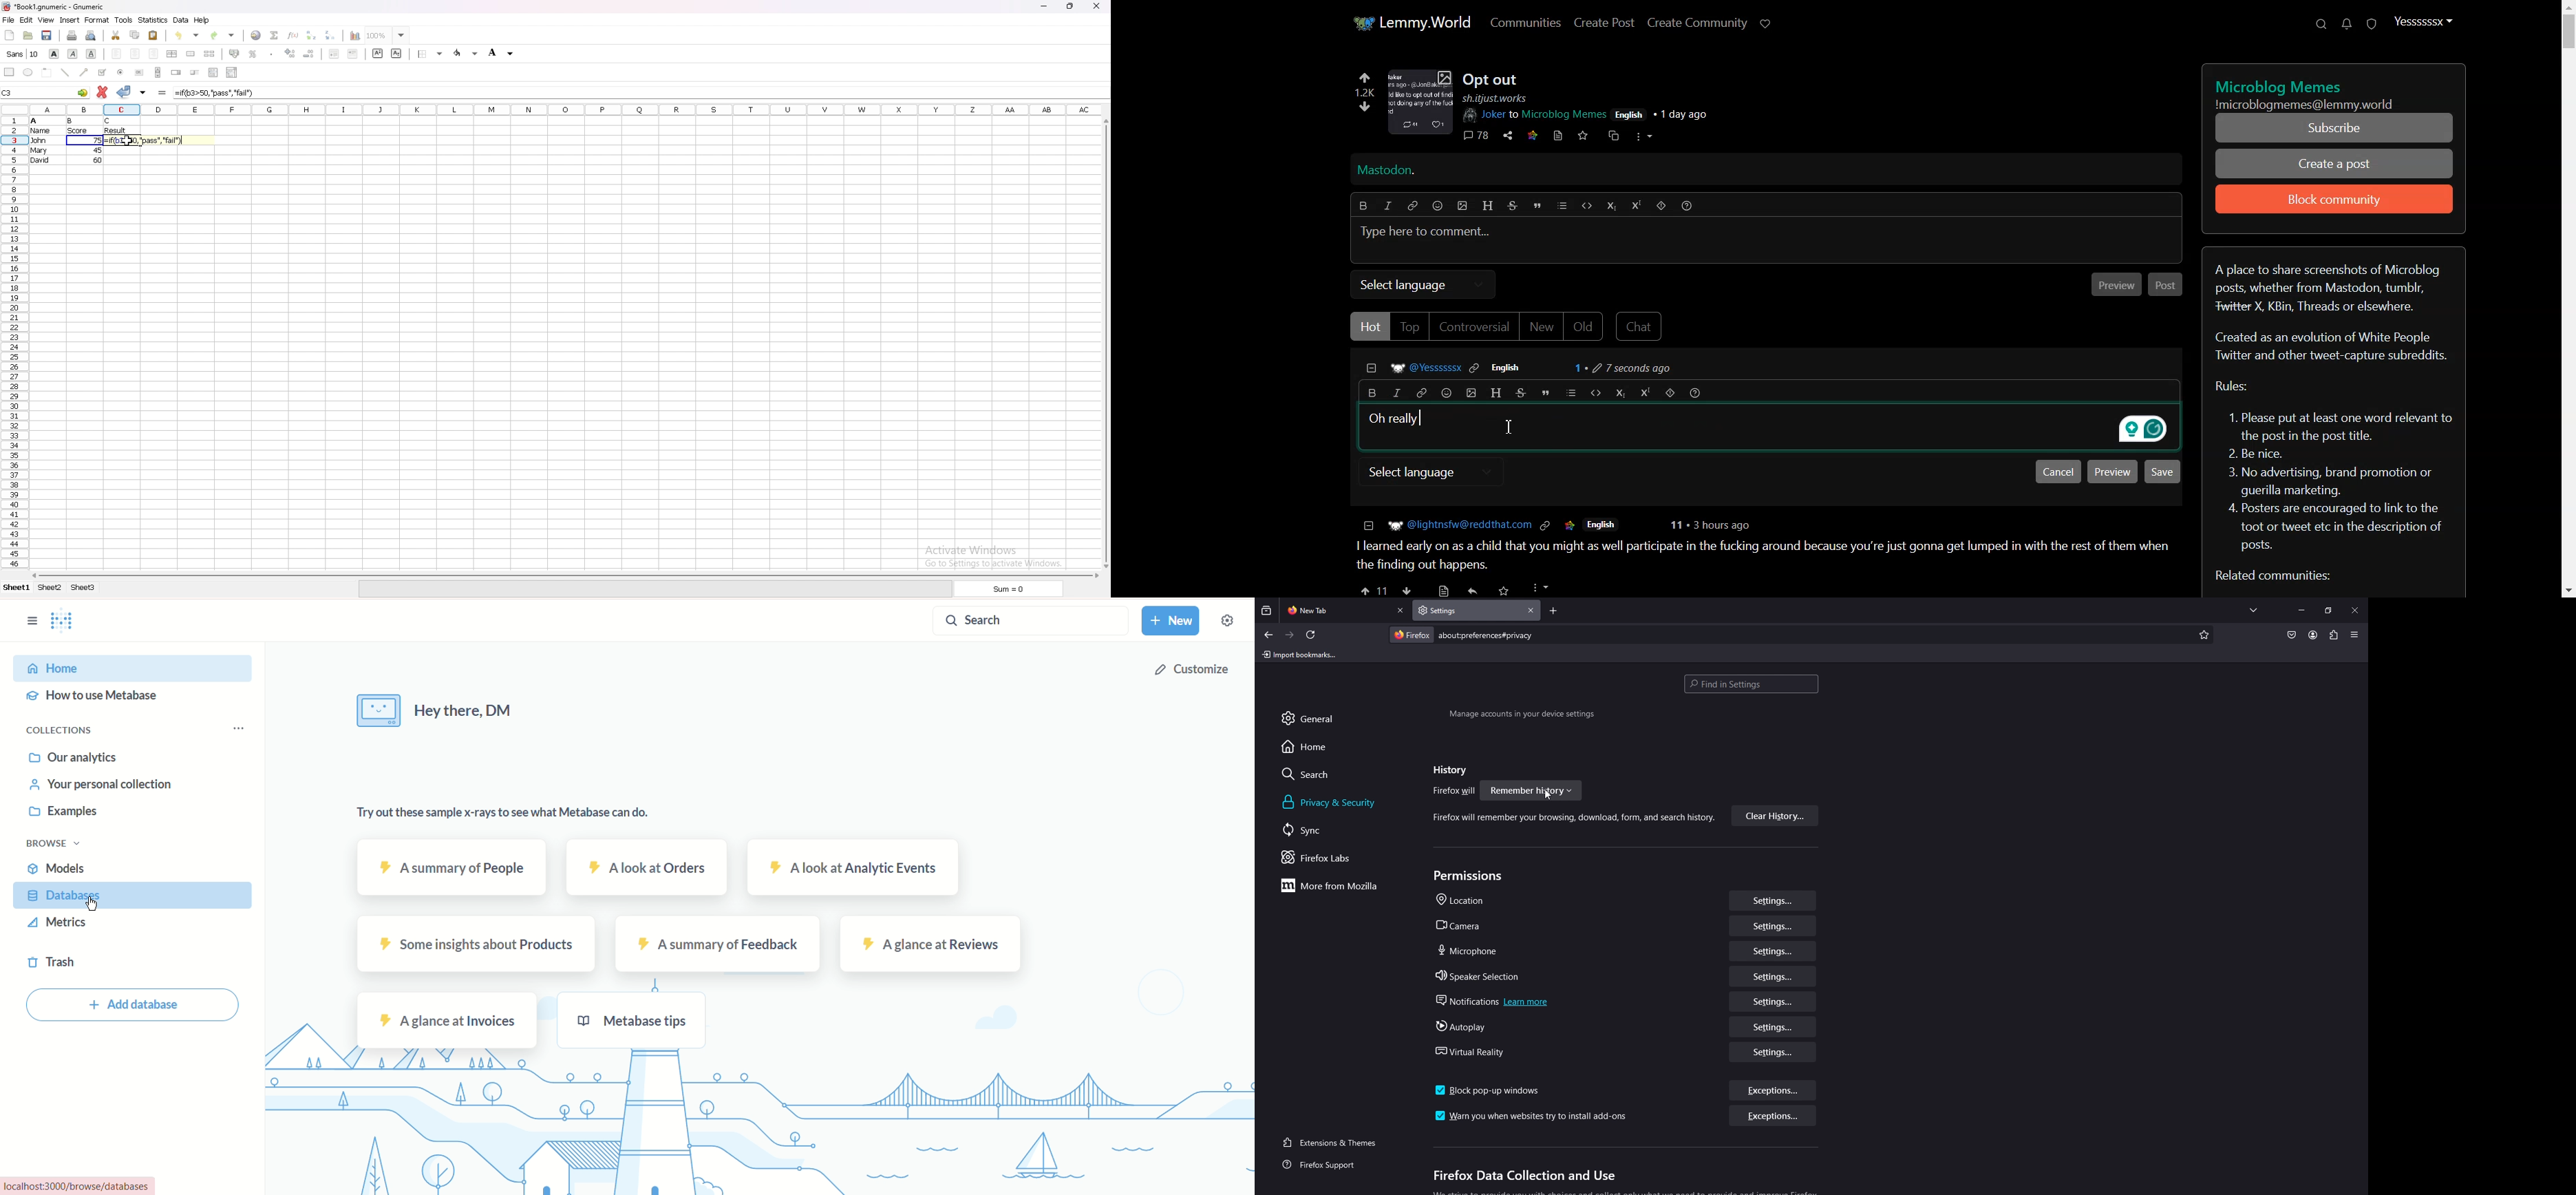 The height and width of the screenshot is (1204, 2576). I want to click on profile, so click(2312, 635).